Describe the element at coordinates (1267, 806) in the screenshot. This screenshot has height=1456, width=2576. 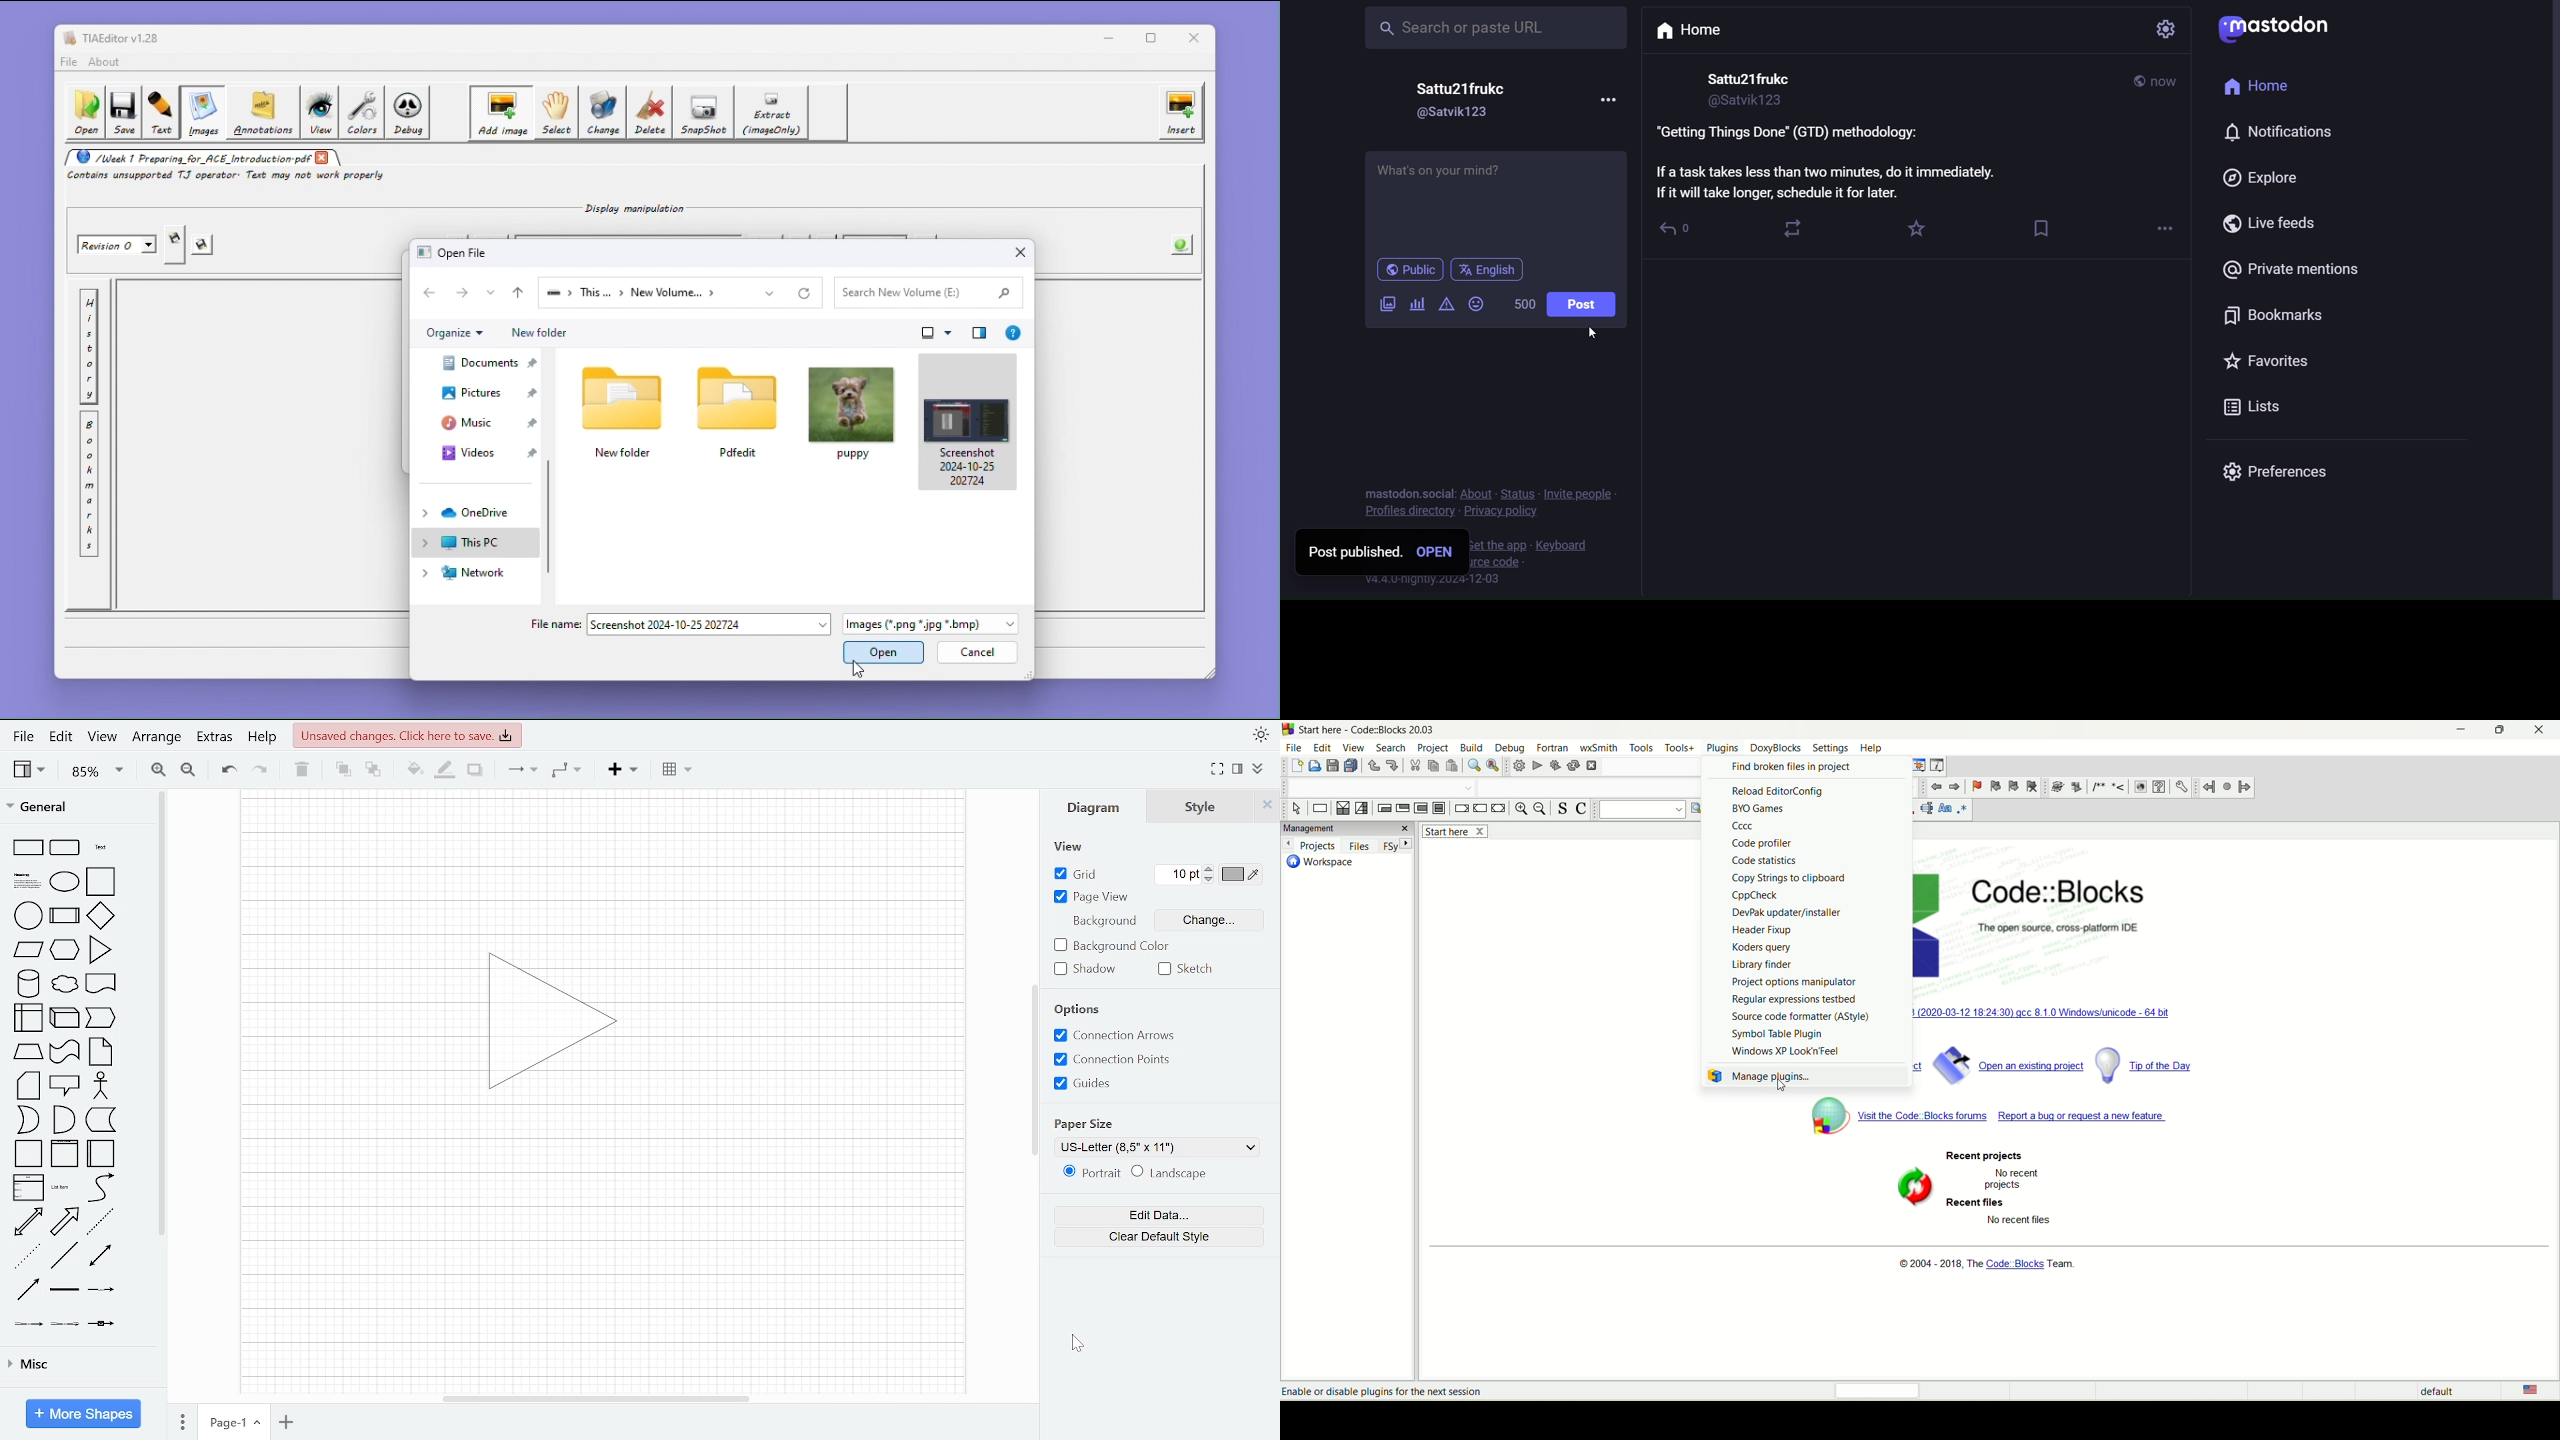
I see `Close` at that location.